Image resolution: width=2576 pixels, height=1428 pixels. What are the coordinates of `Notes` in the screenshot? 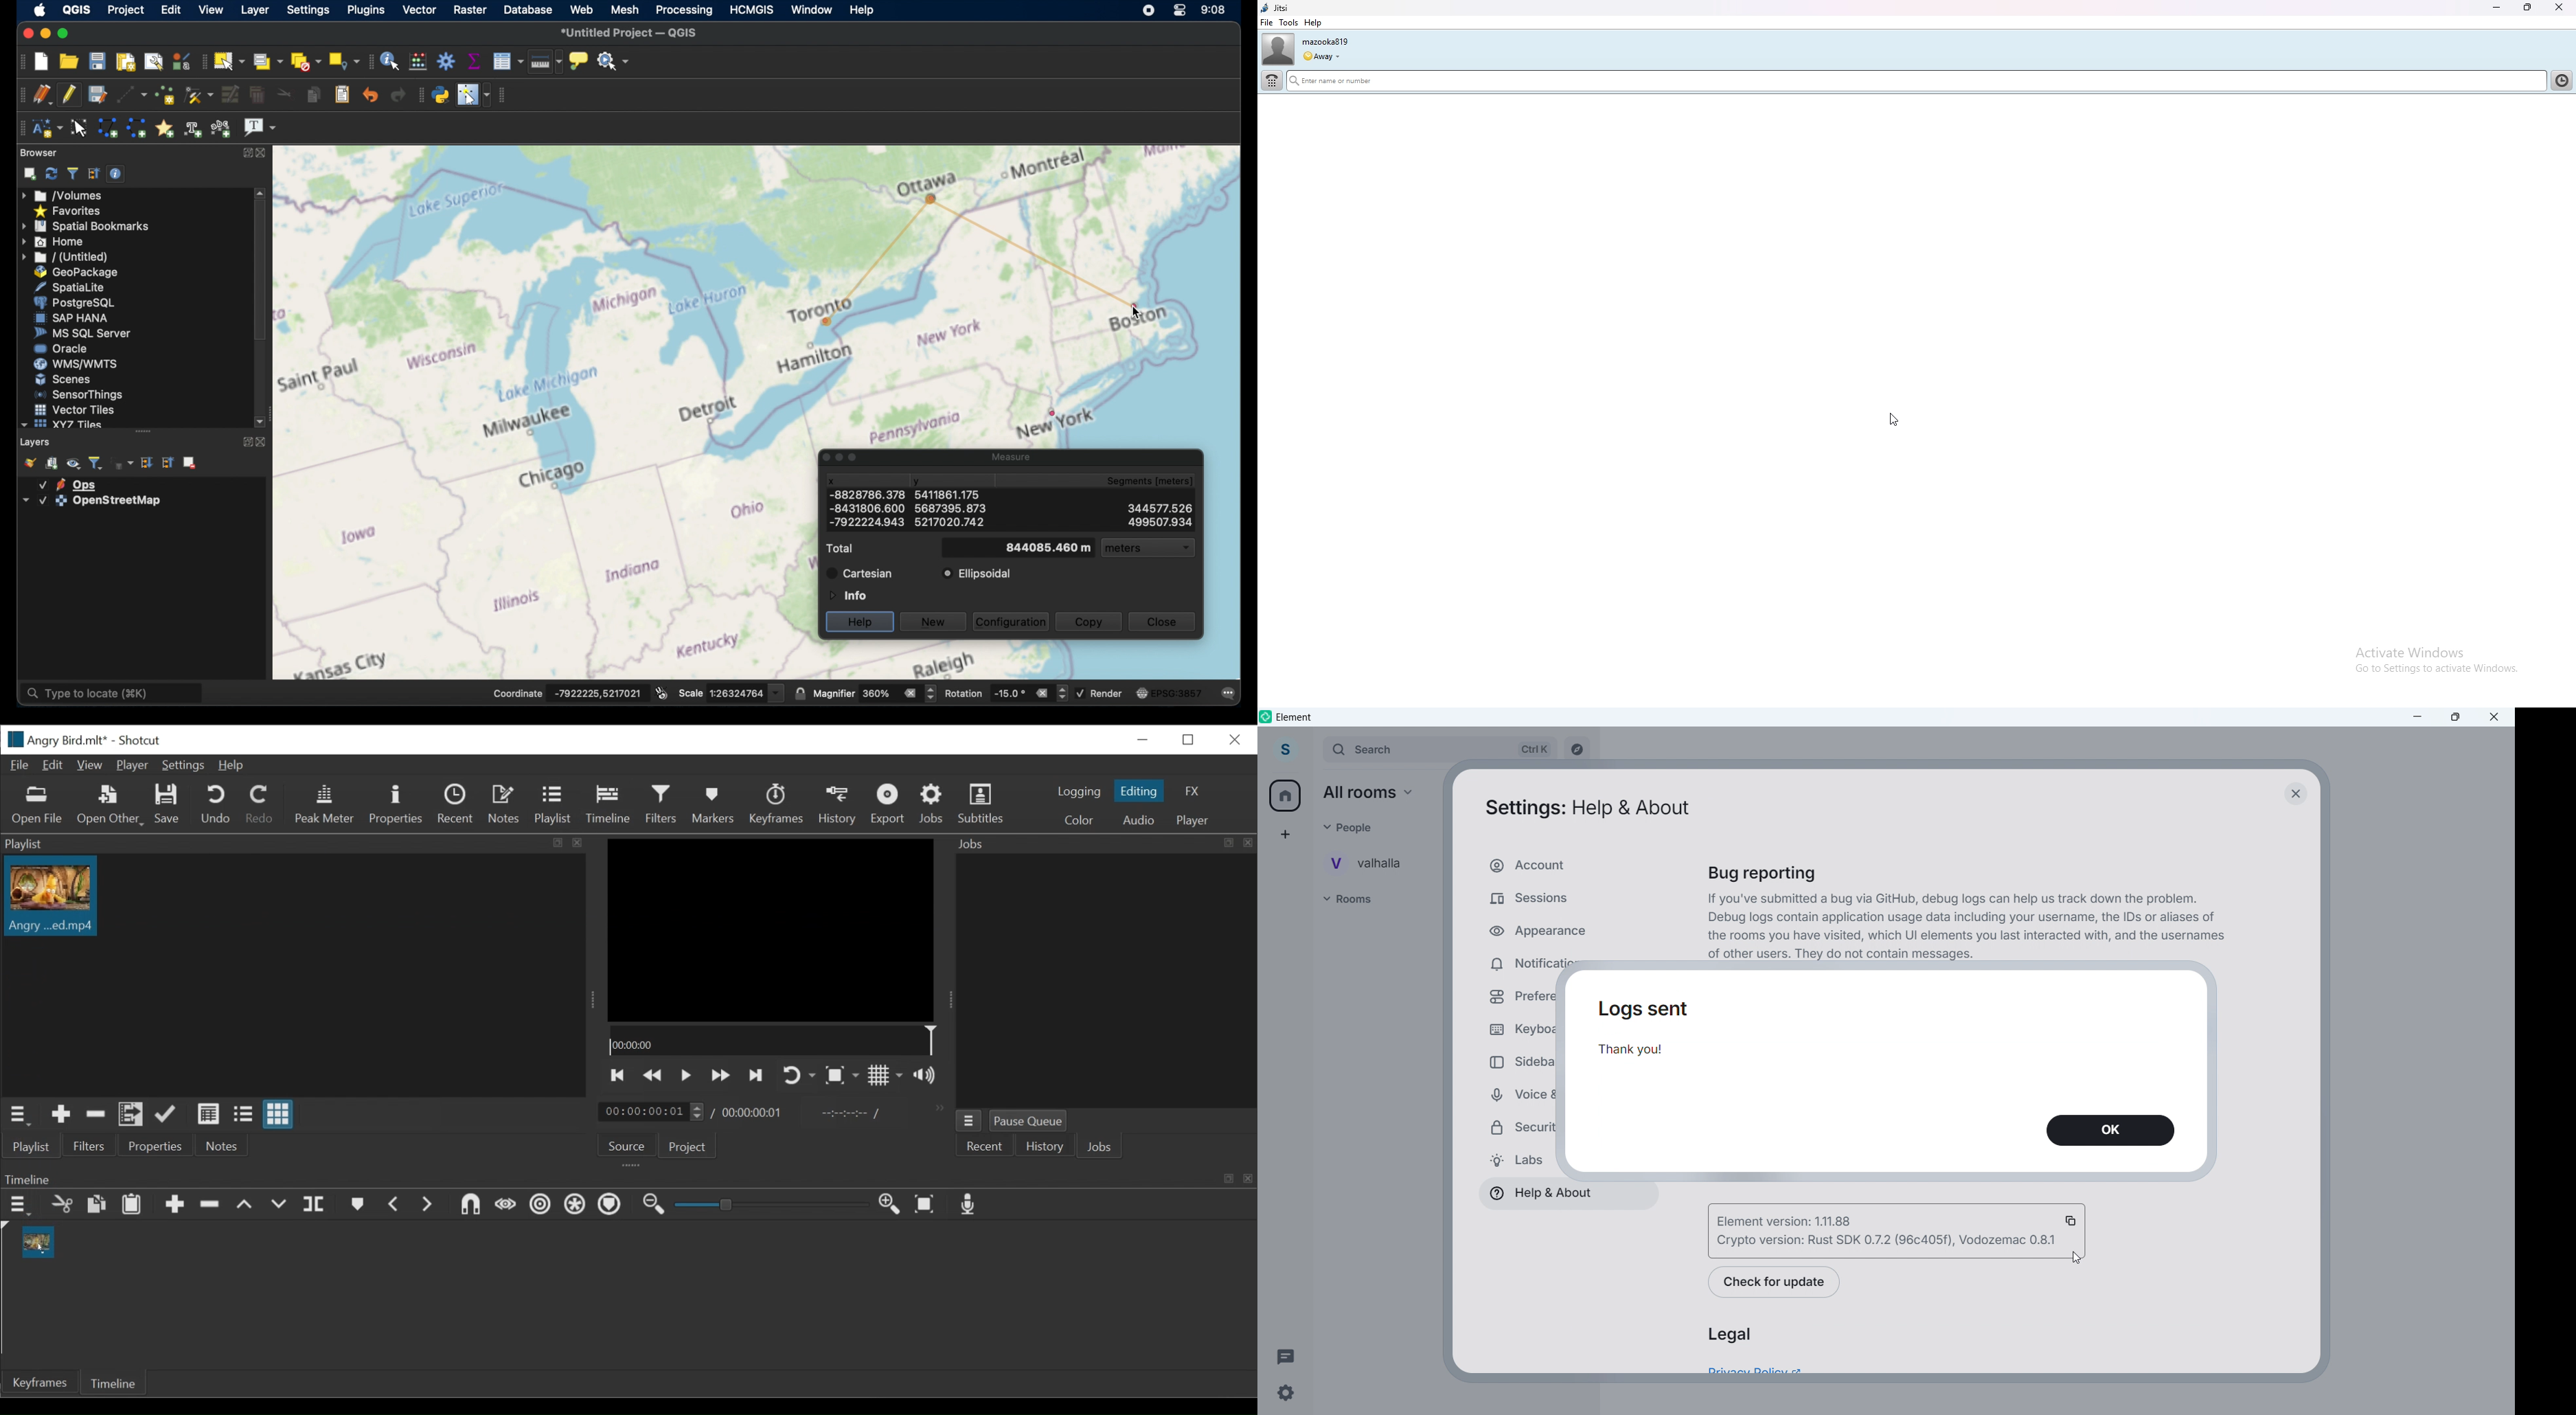 It's located at (219, 1147).